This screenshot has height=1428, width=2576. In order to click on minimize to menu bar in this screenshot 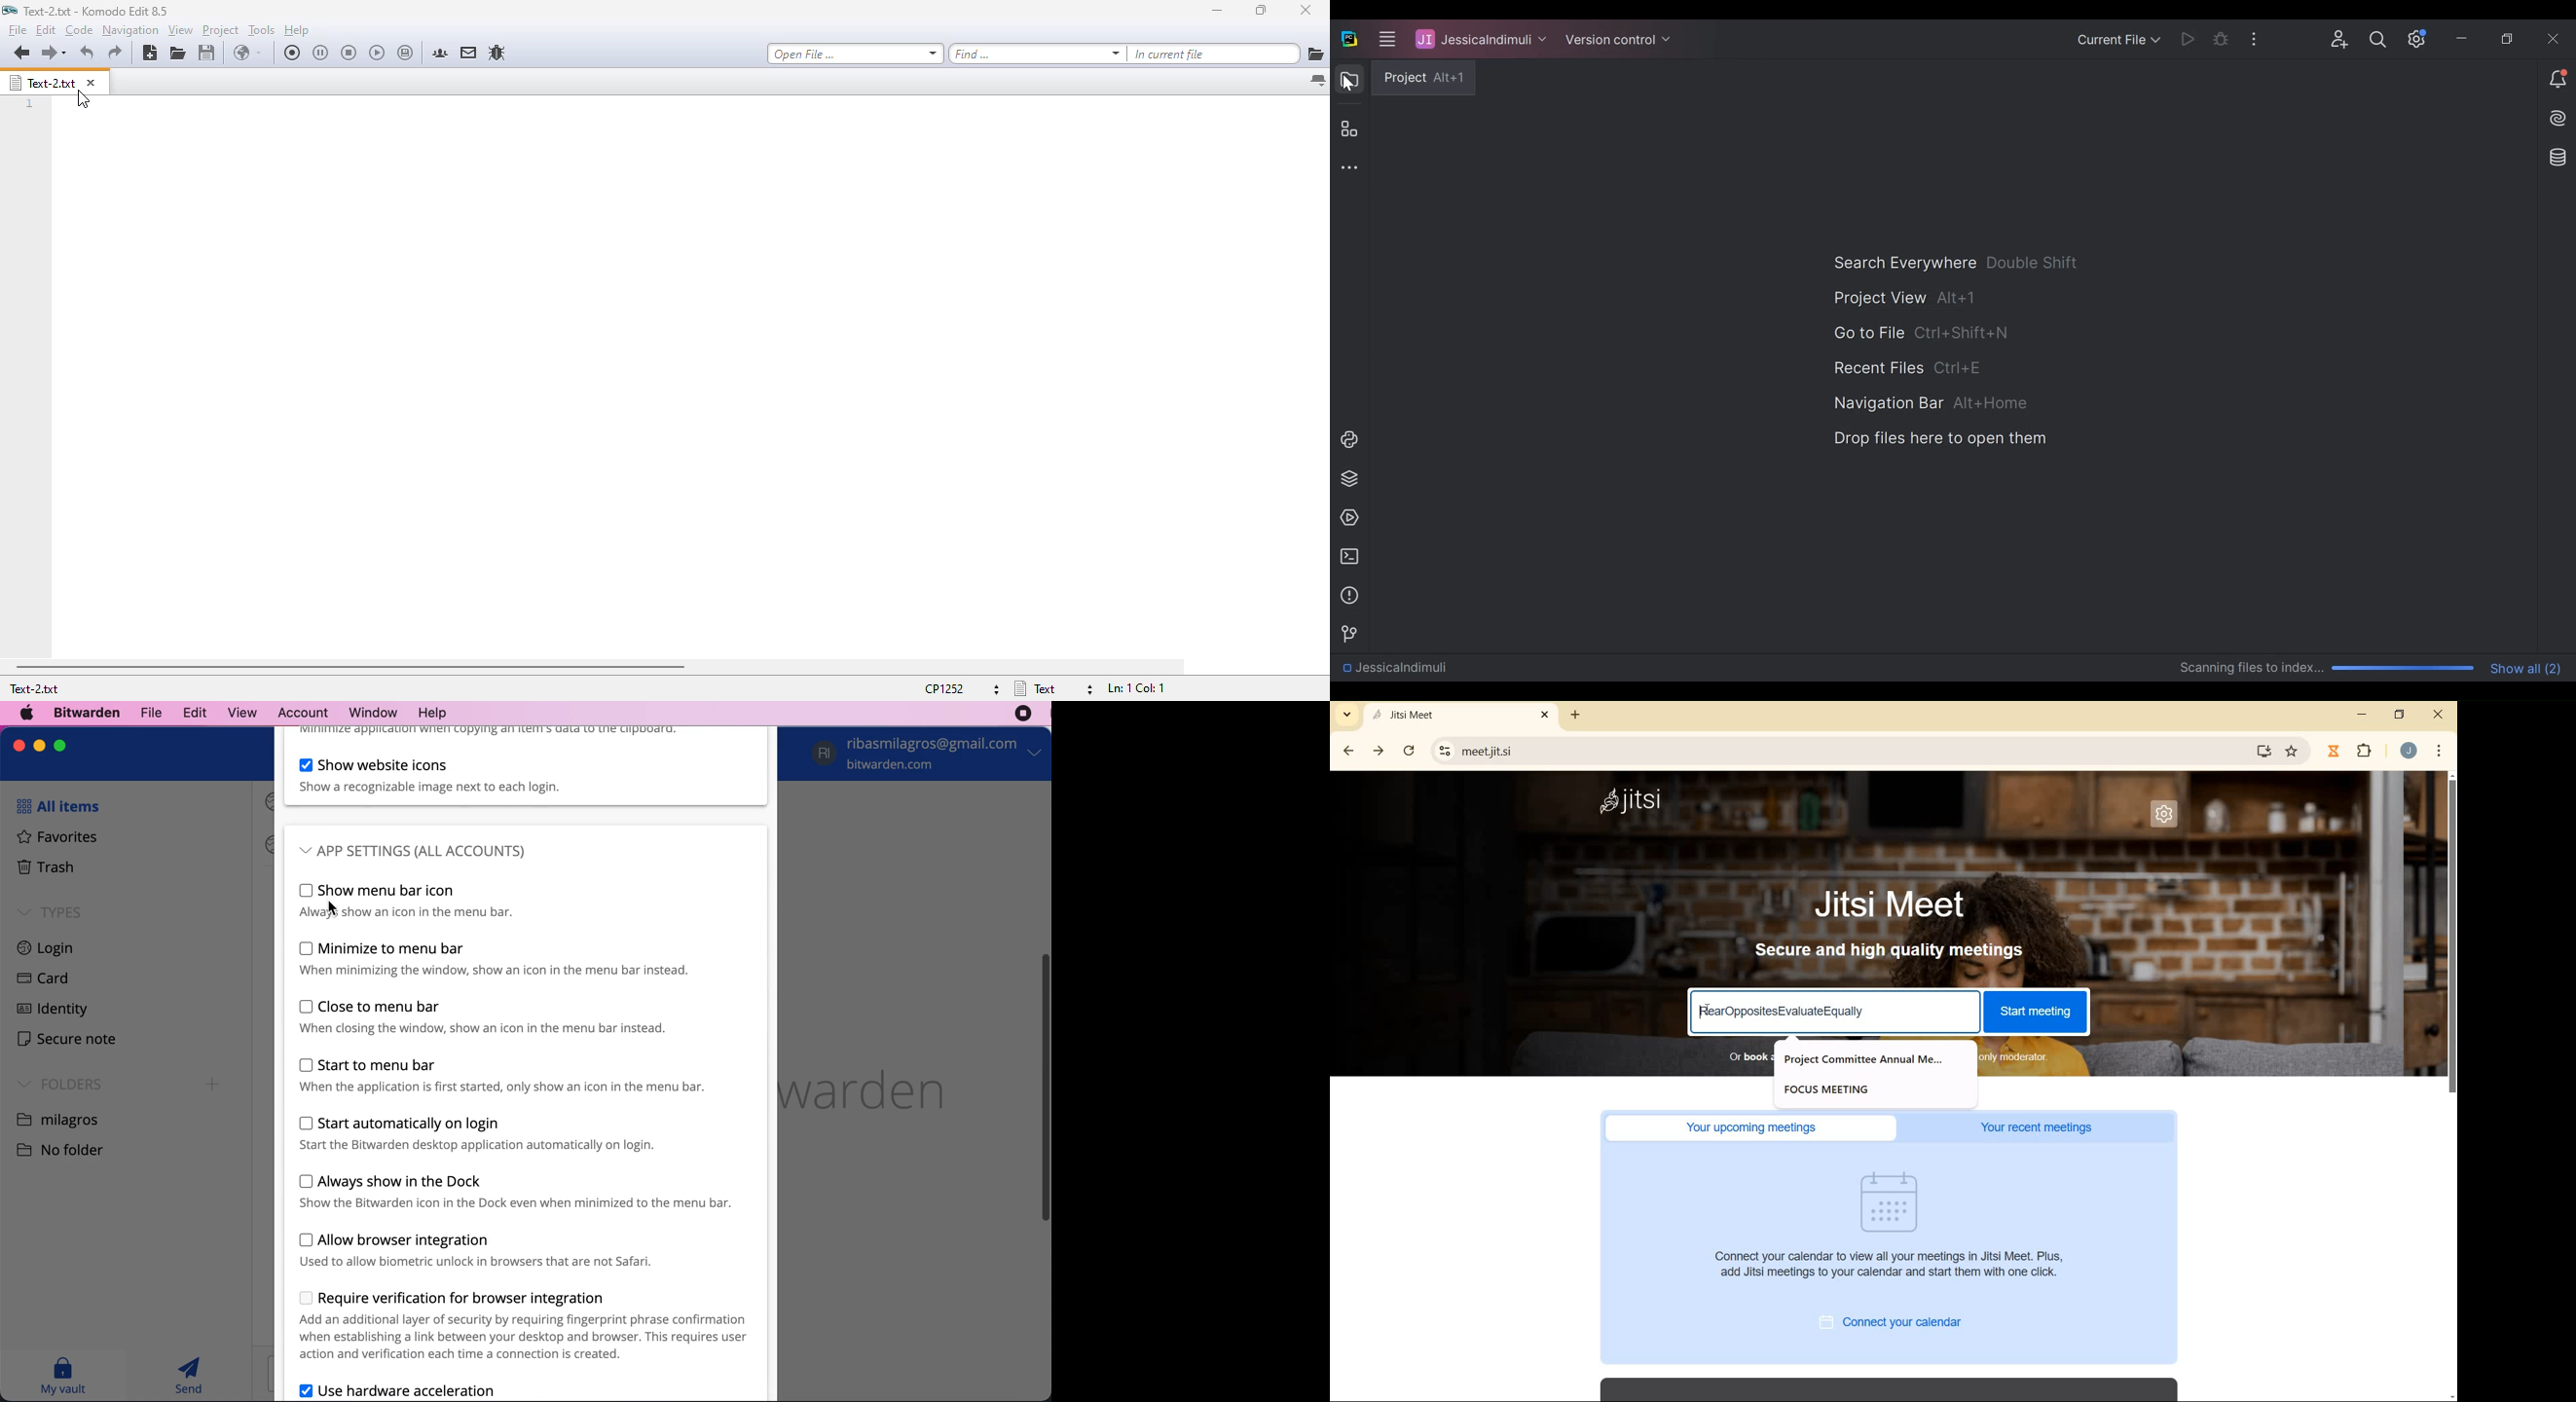, I will do `click(506, 959)`.